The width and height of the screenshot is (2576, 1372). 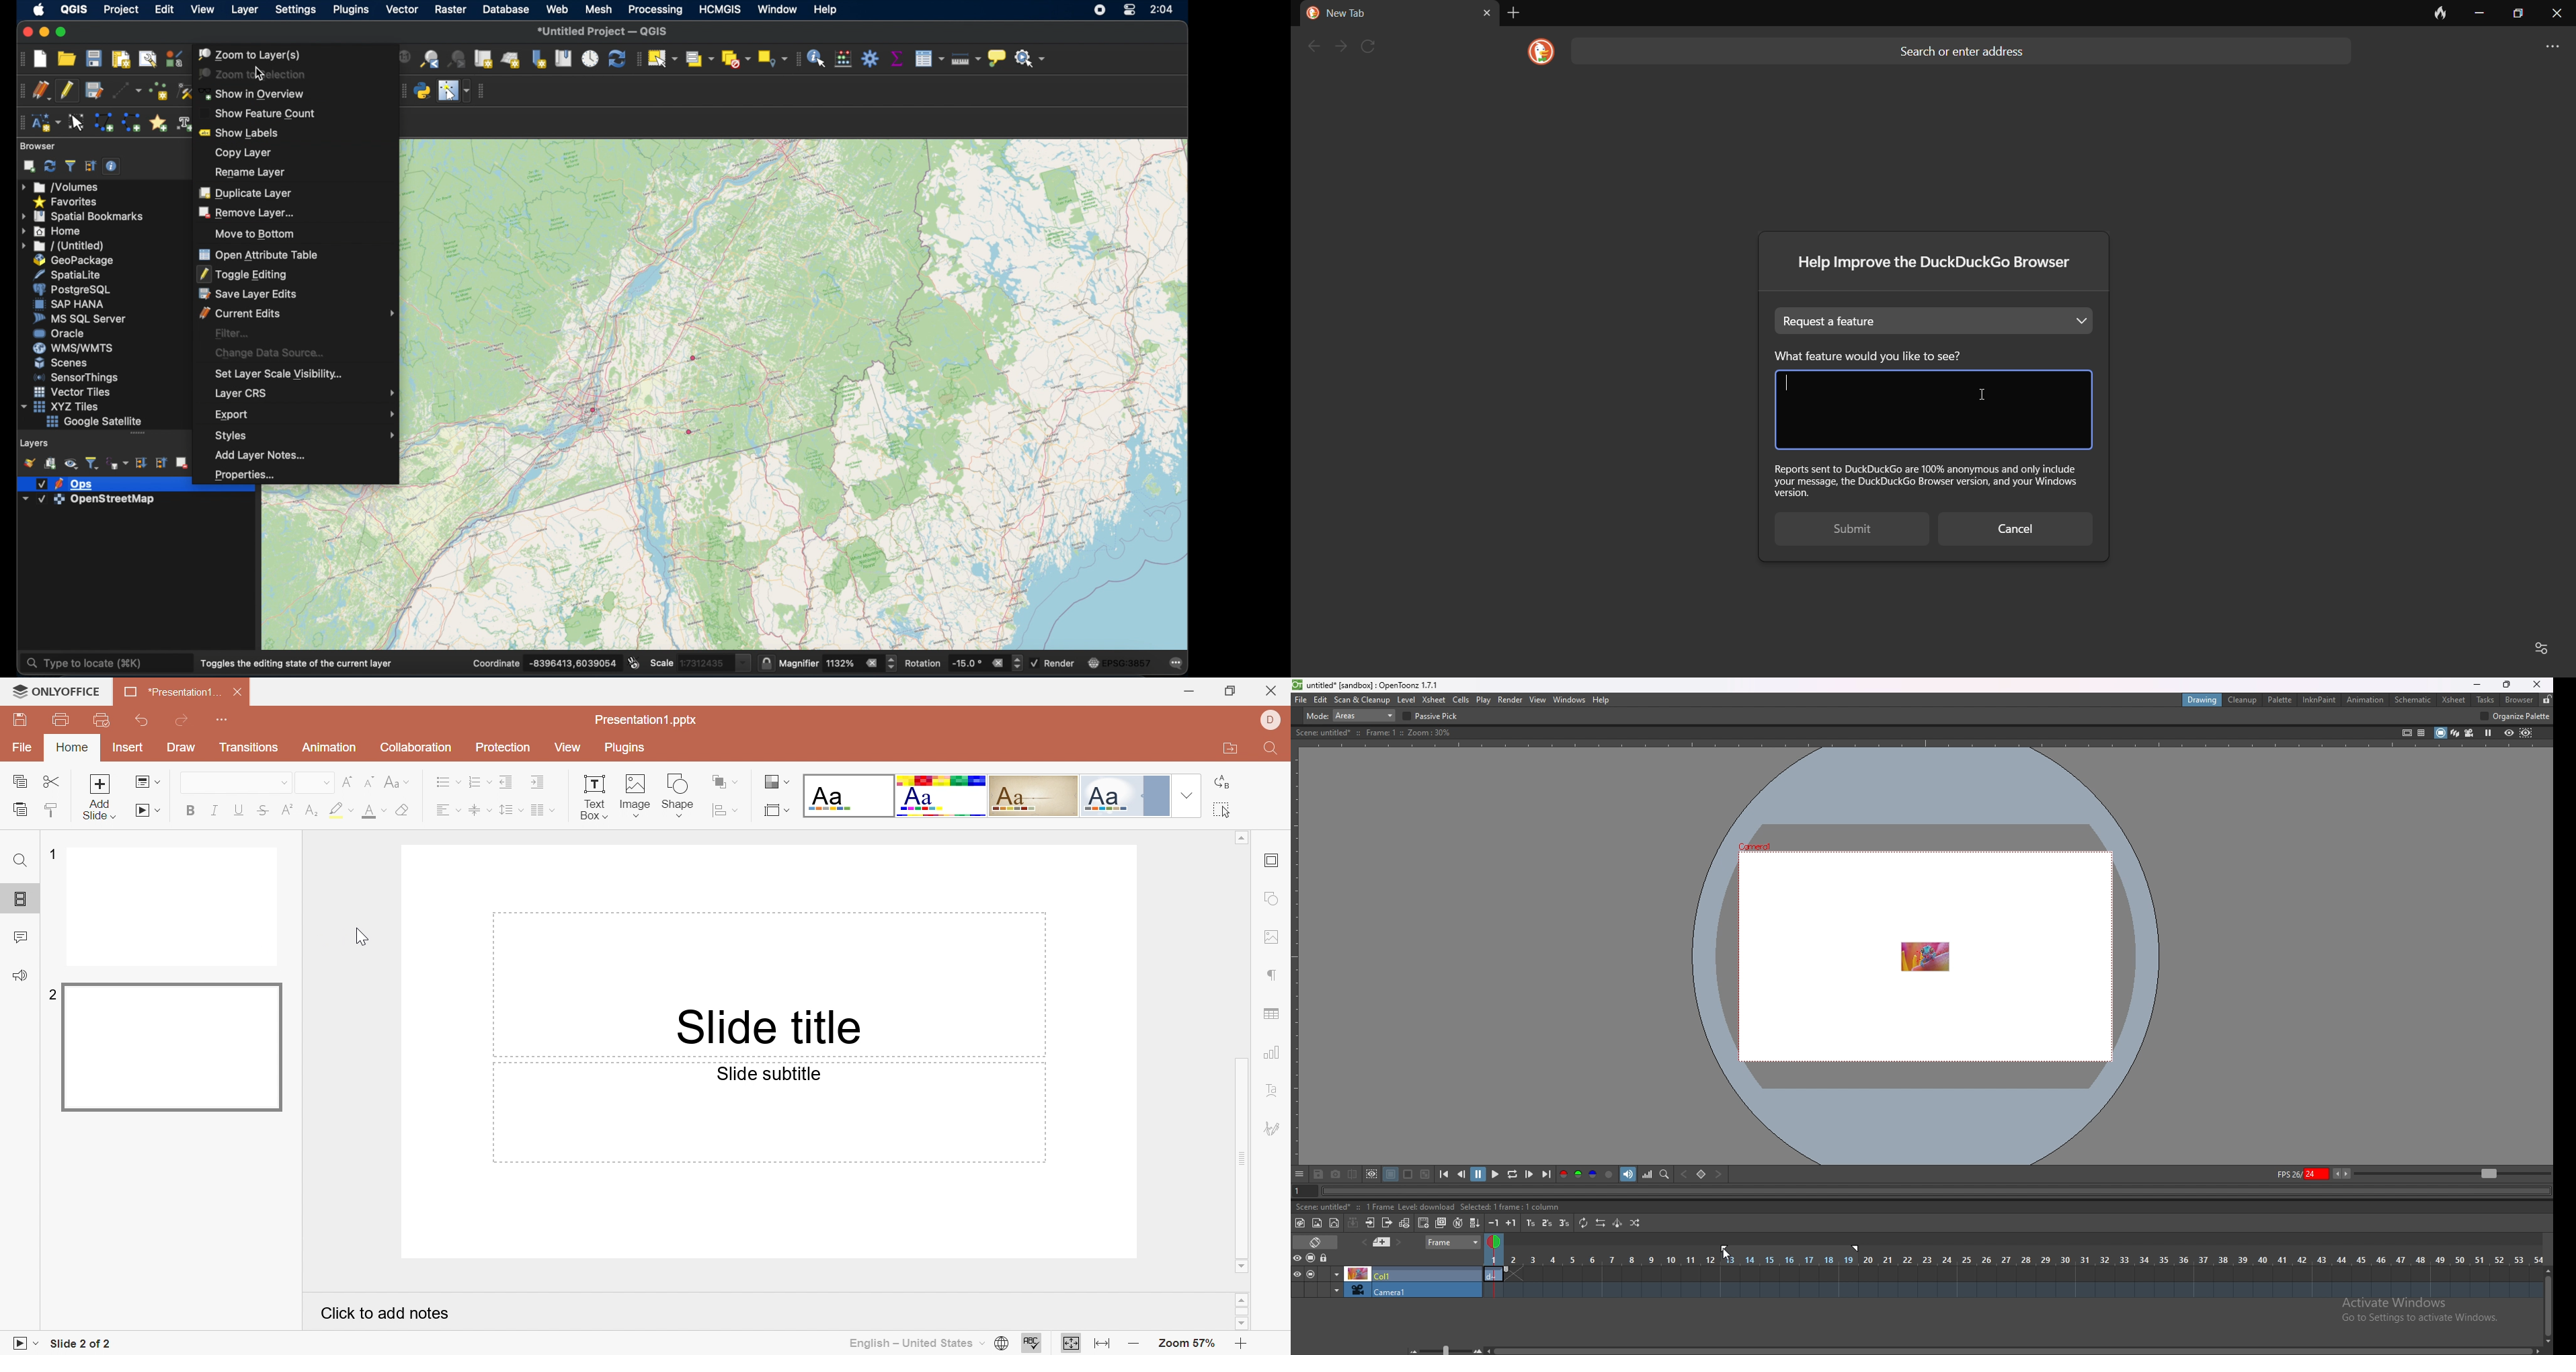 I want to click on Feedback & Support, so click(x=20, y=976).